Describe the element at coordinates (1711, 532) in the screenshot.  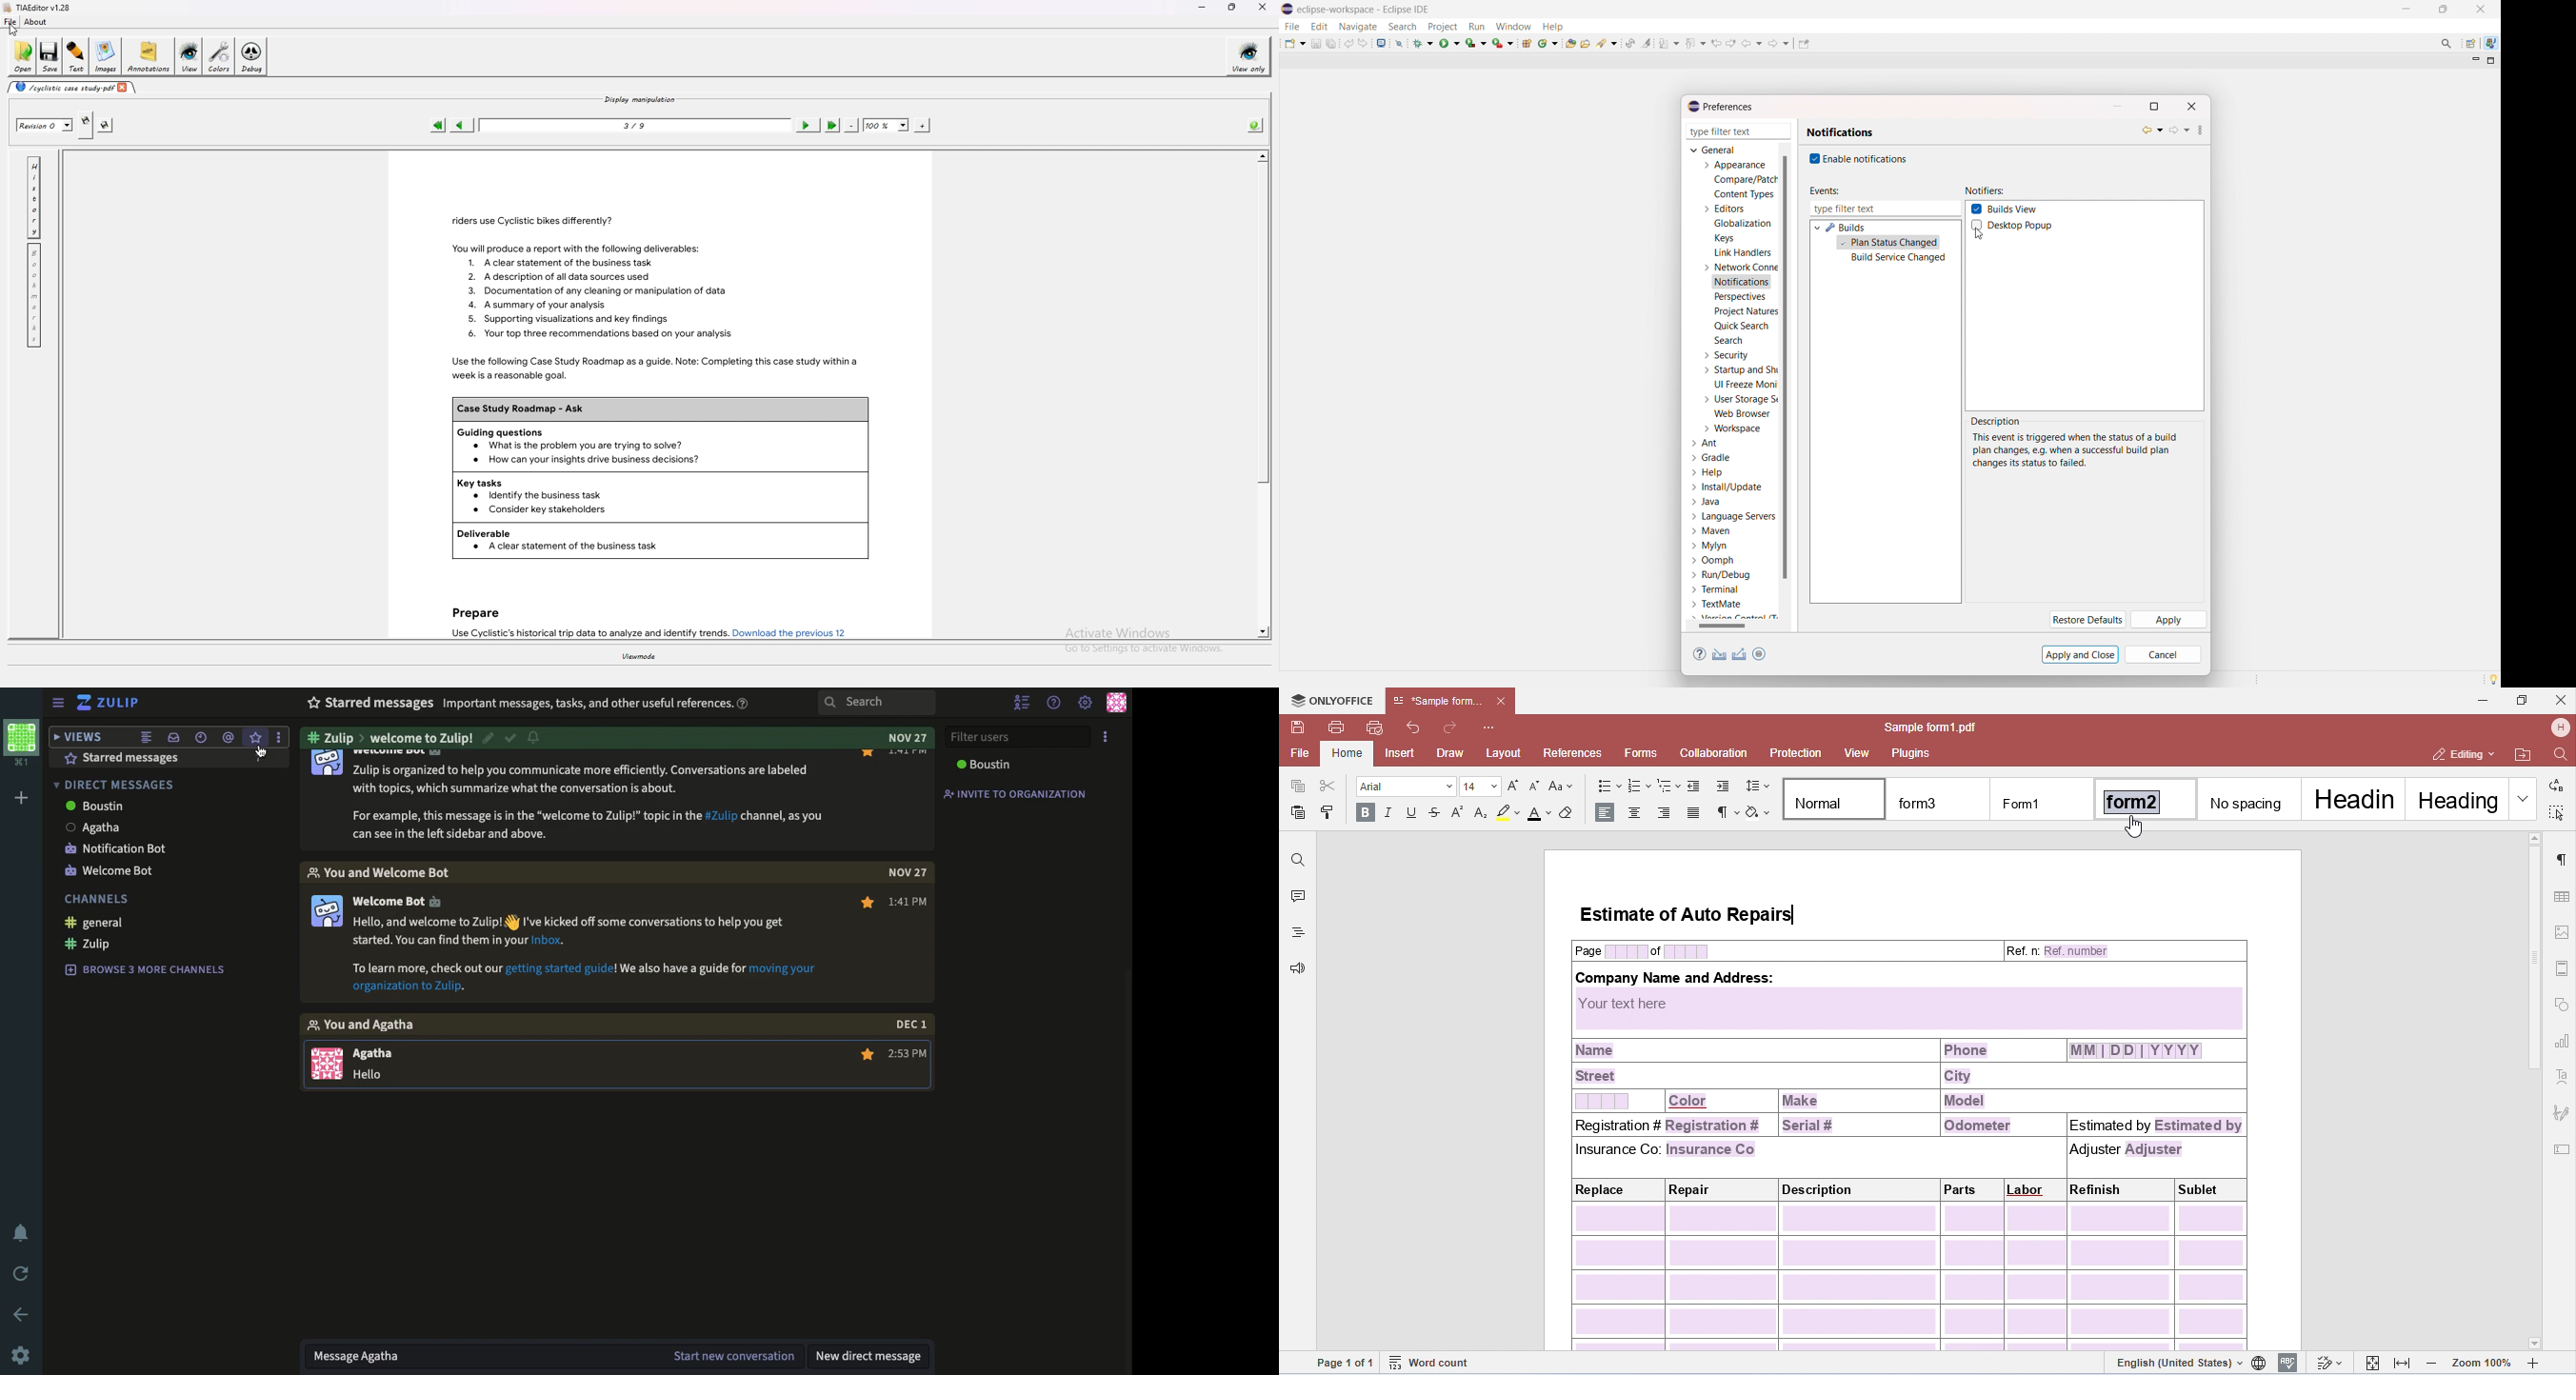
I see `maven` at that location.